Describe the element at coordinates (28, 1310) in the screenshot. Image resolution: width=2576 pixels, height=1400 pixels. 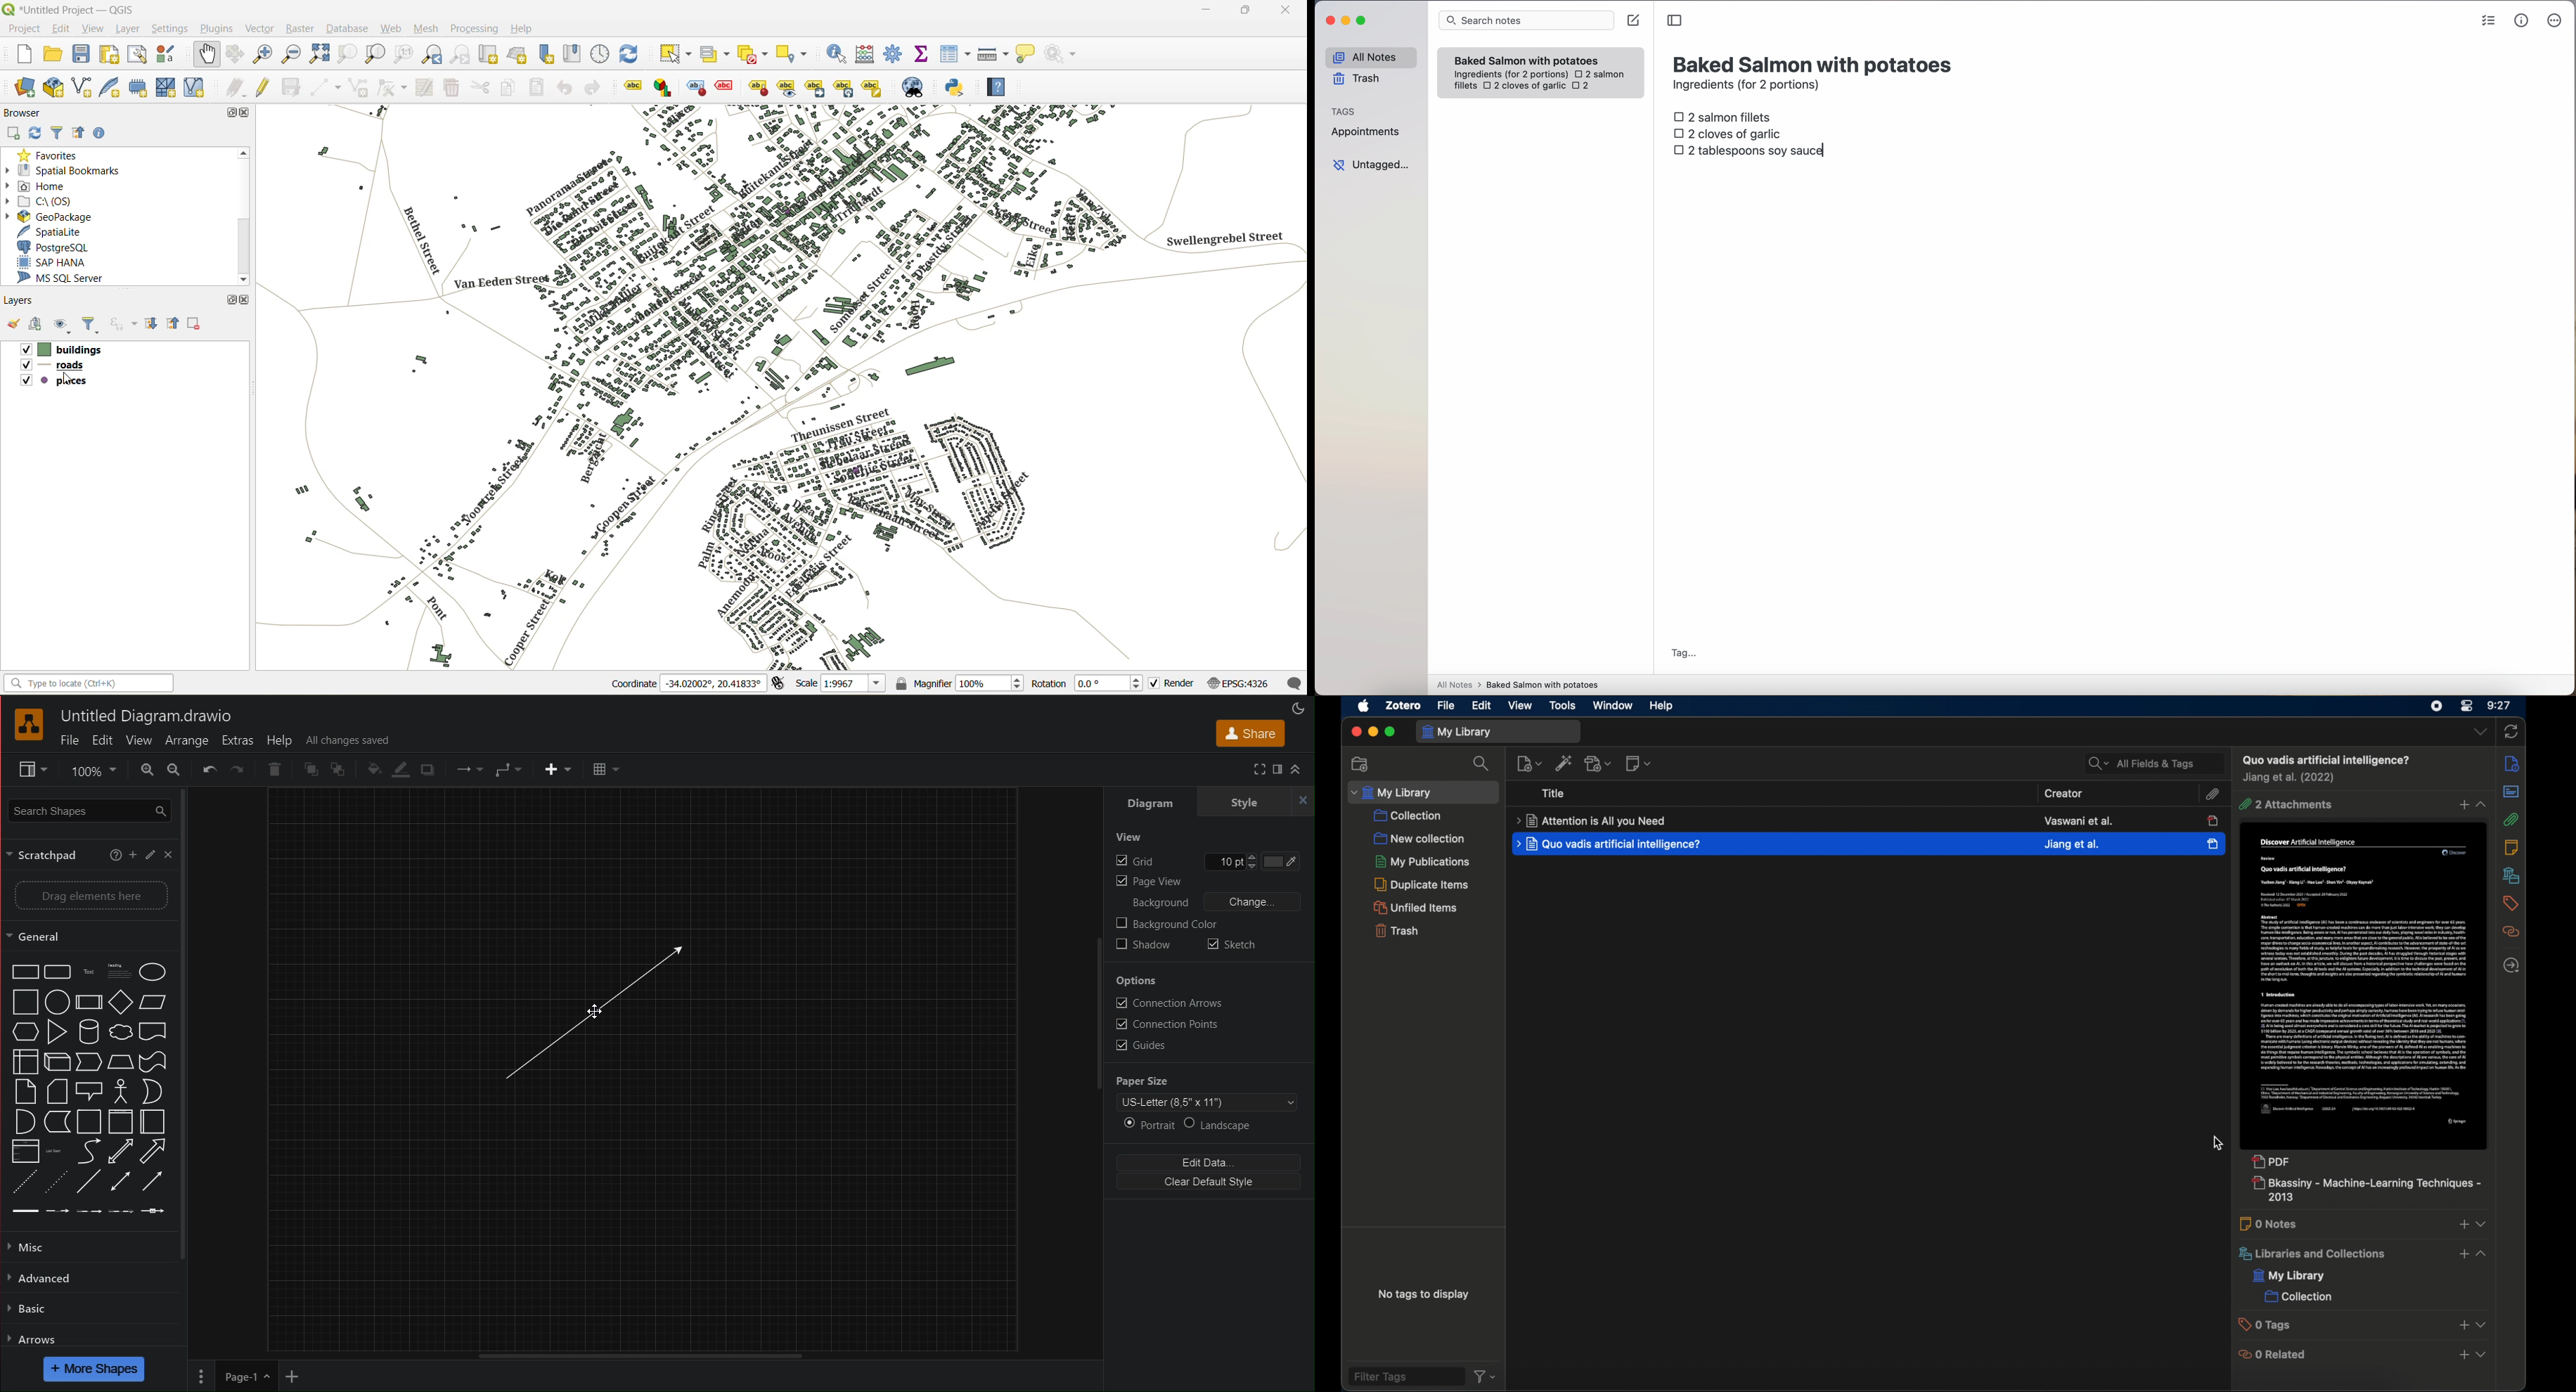
I see `Basic` at that location.